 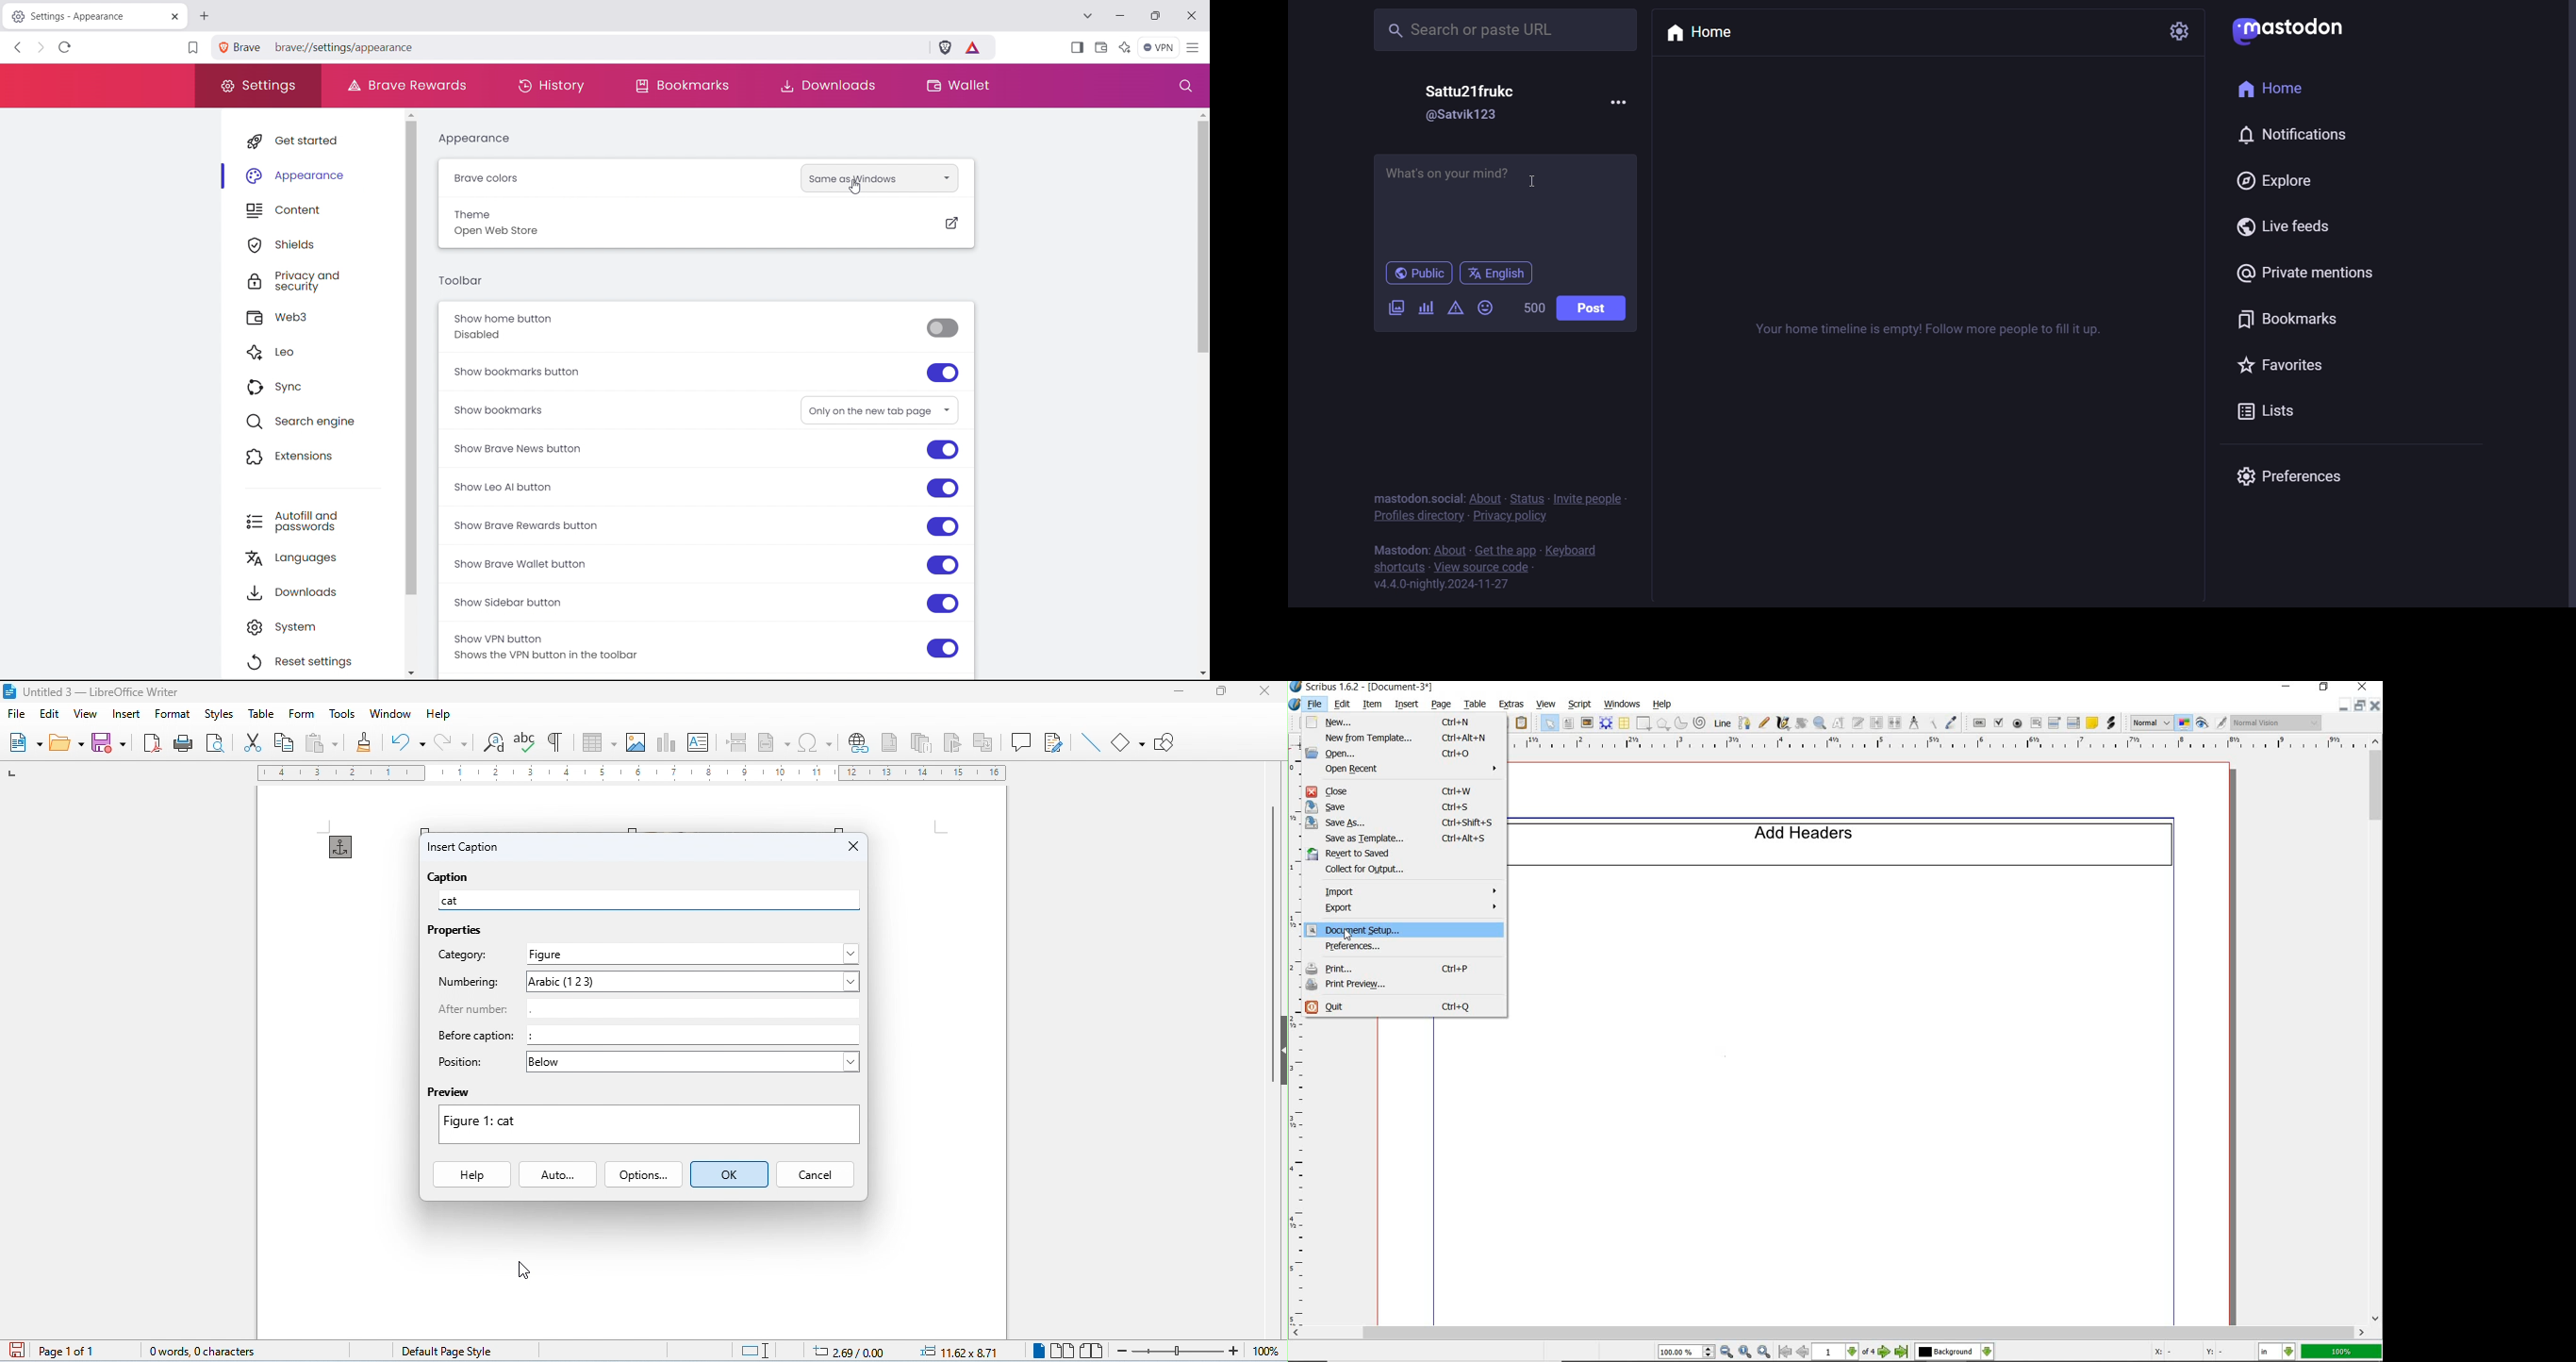 I want to click on sync, so click(x=320, y=387).